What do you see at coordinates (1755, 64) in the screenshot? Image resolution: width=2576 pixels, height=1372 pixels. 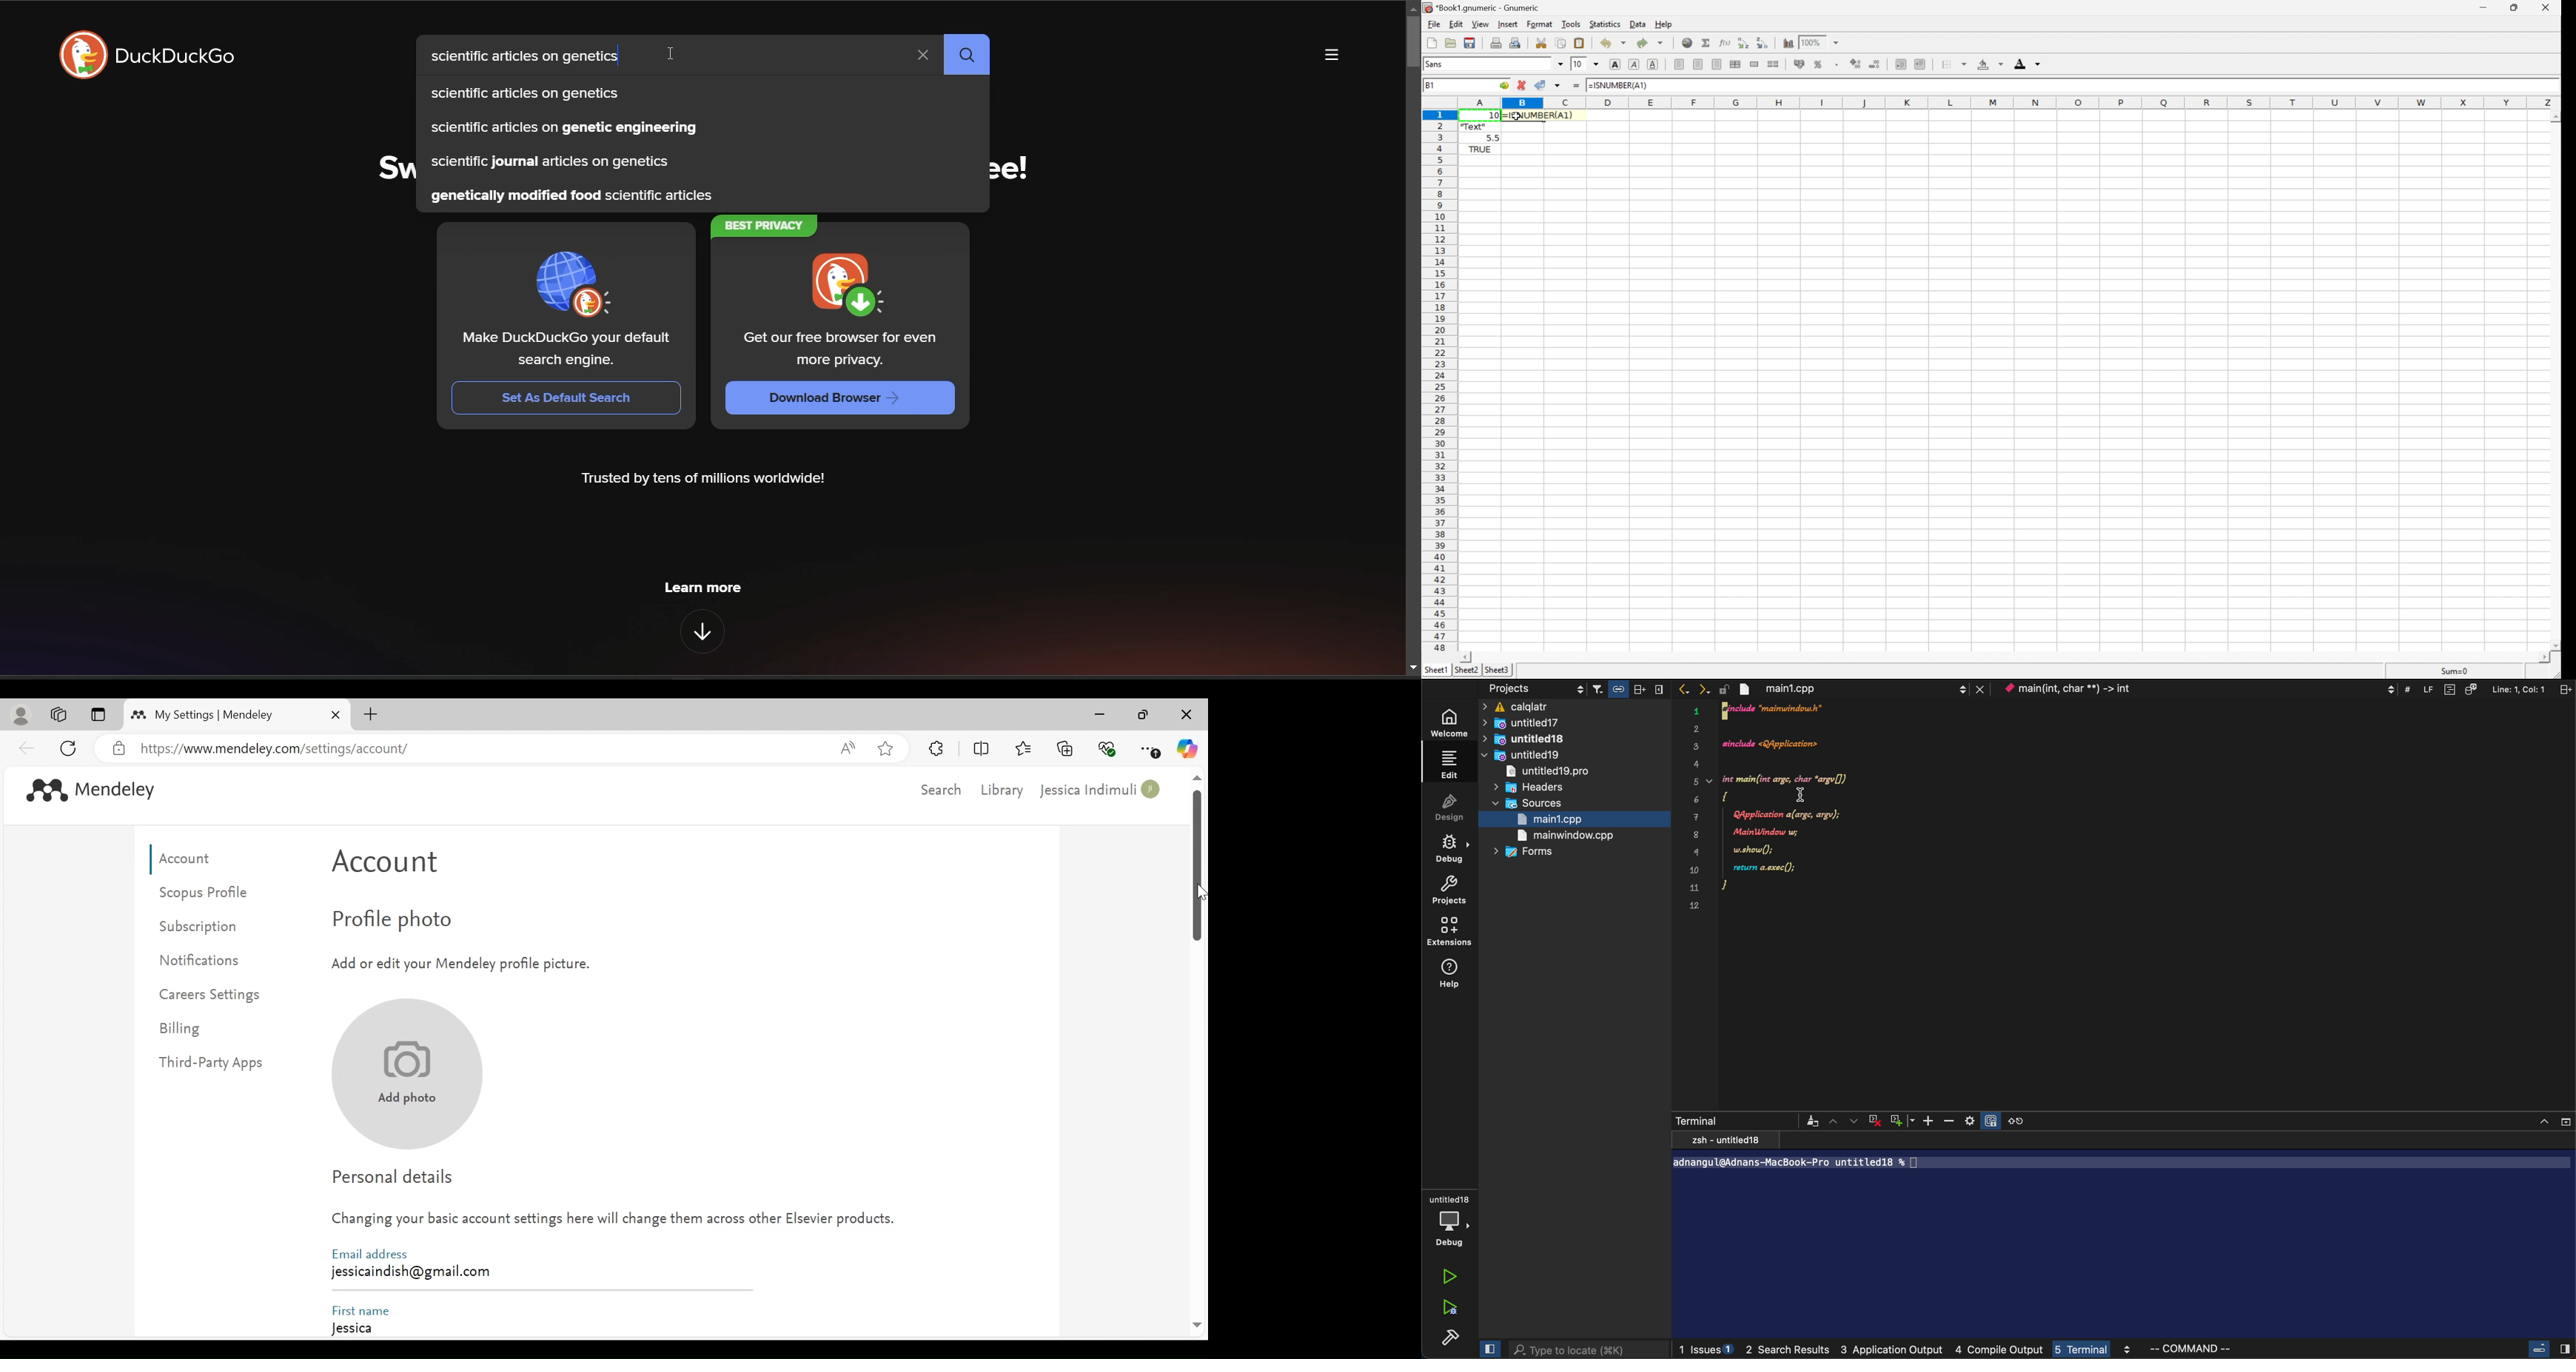 I see `Merge a range of cells` at bounding box center [1755, 64].